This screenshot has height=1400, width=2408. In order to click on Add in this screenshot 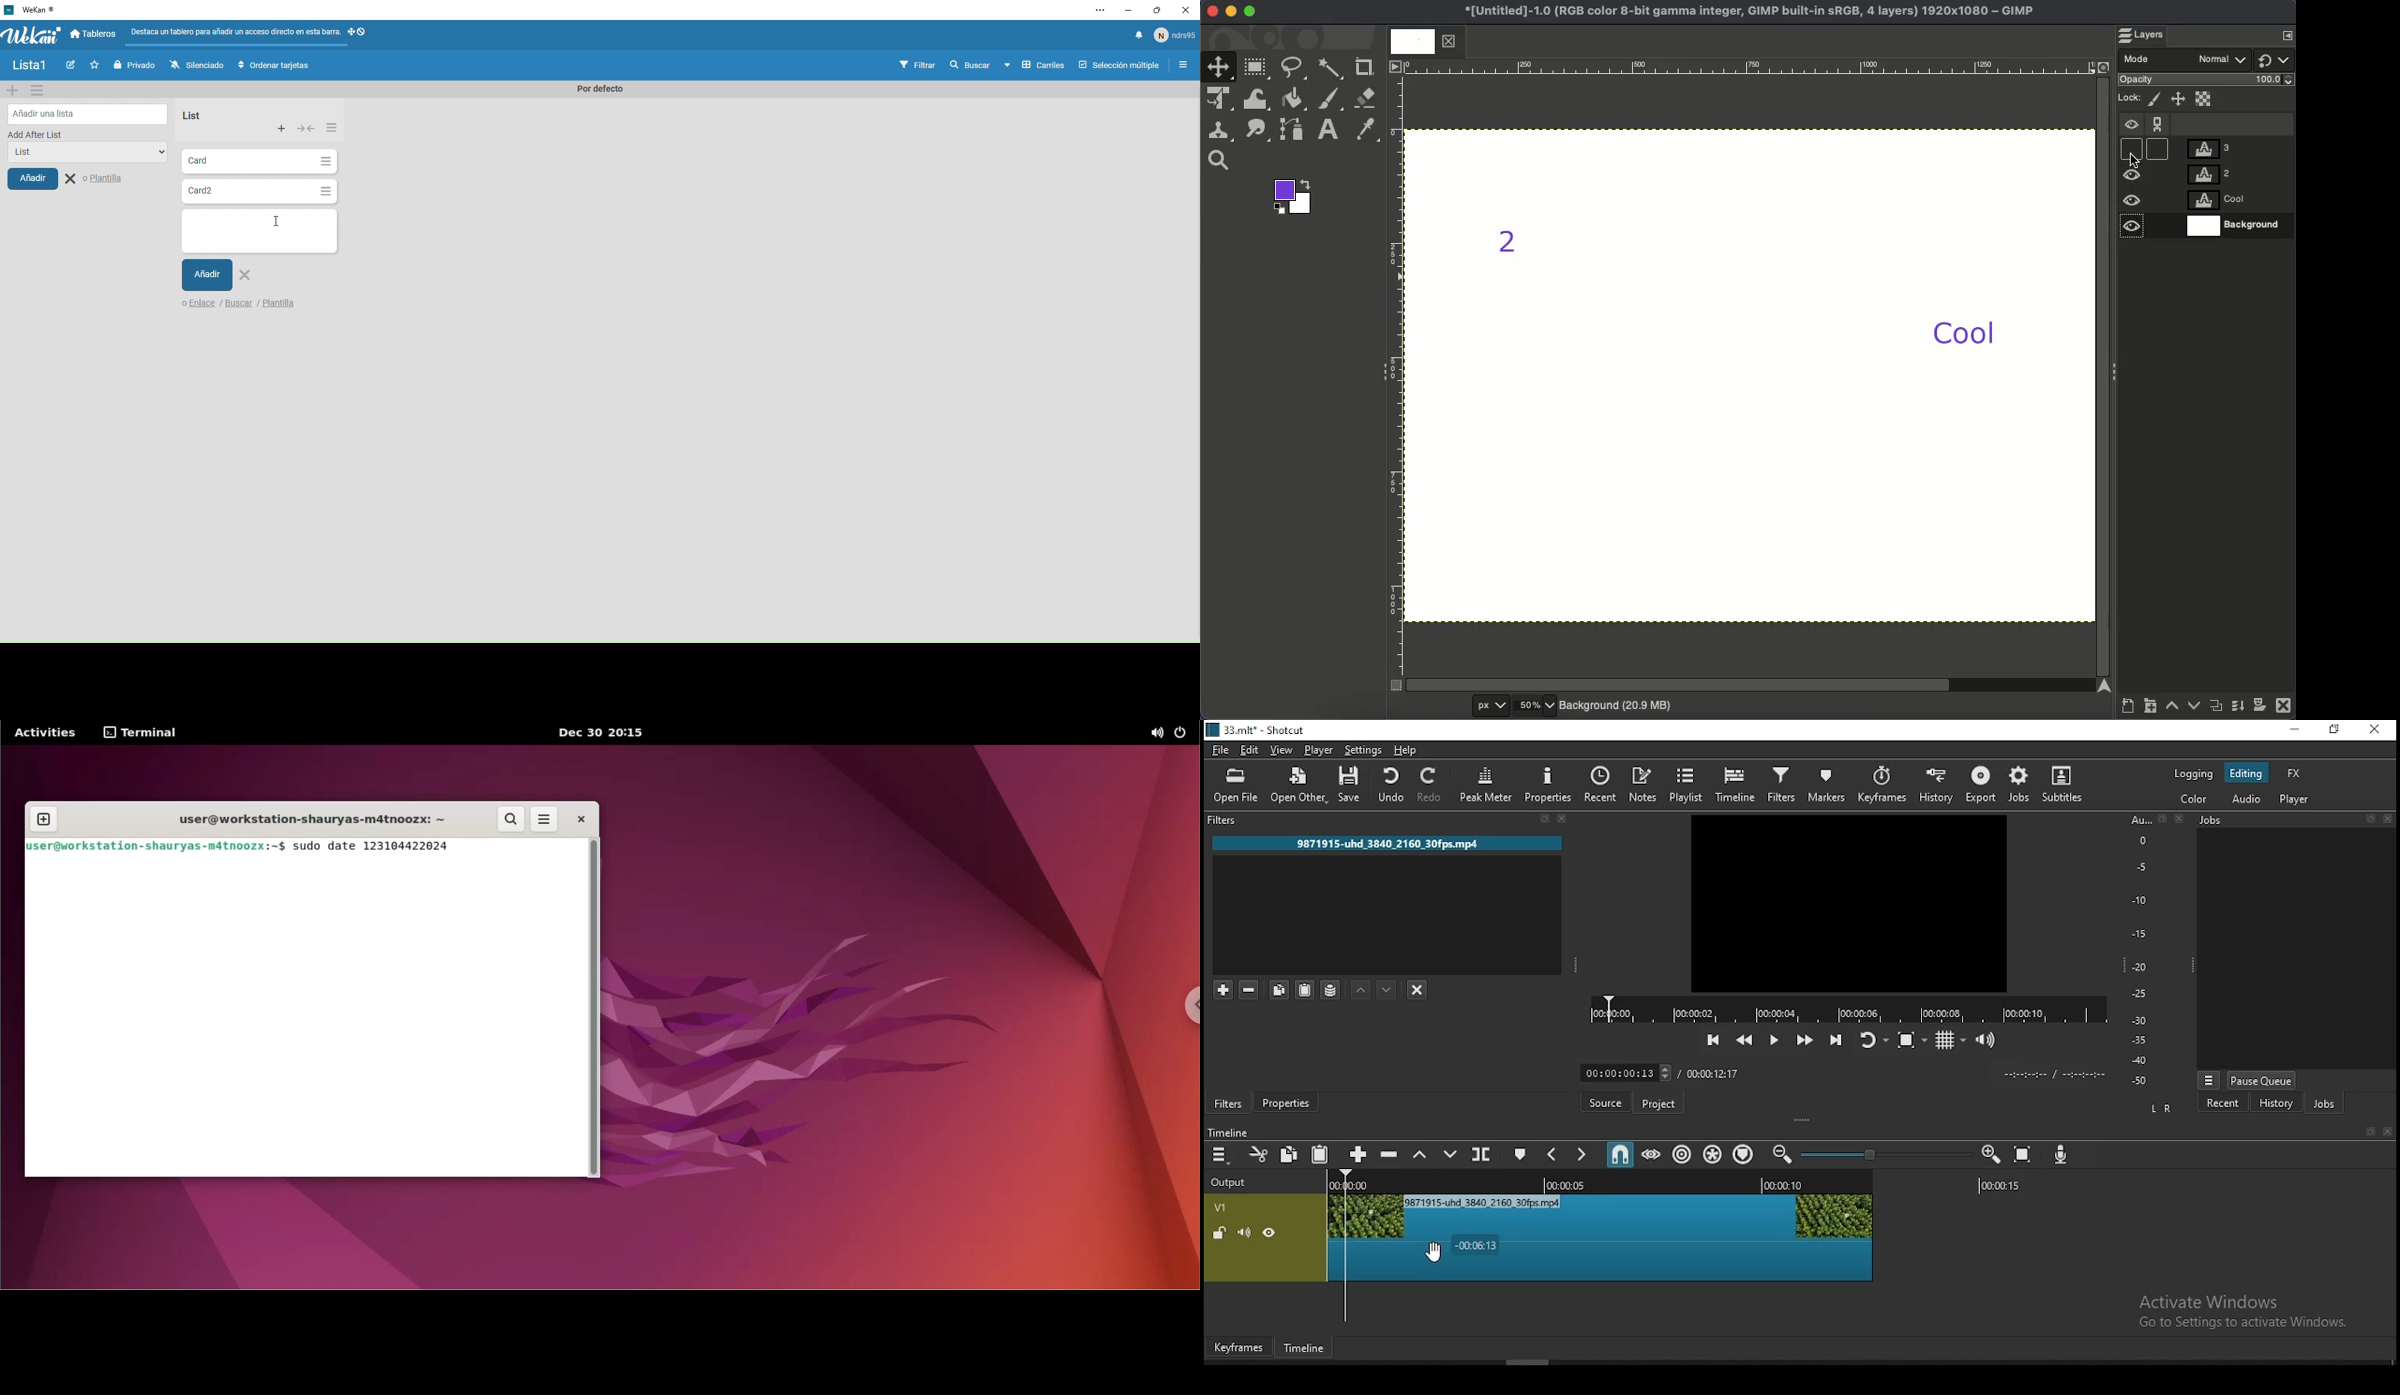, I will do `click(32, 178)`.